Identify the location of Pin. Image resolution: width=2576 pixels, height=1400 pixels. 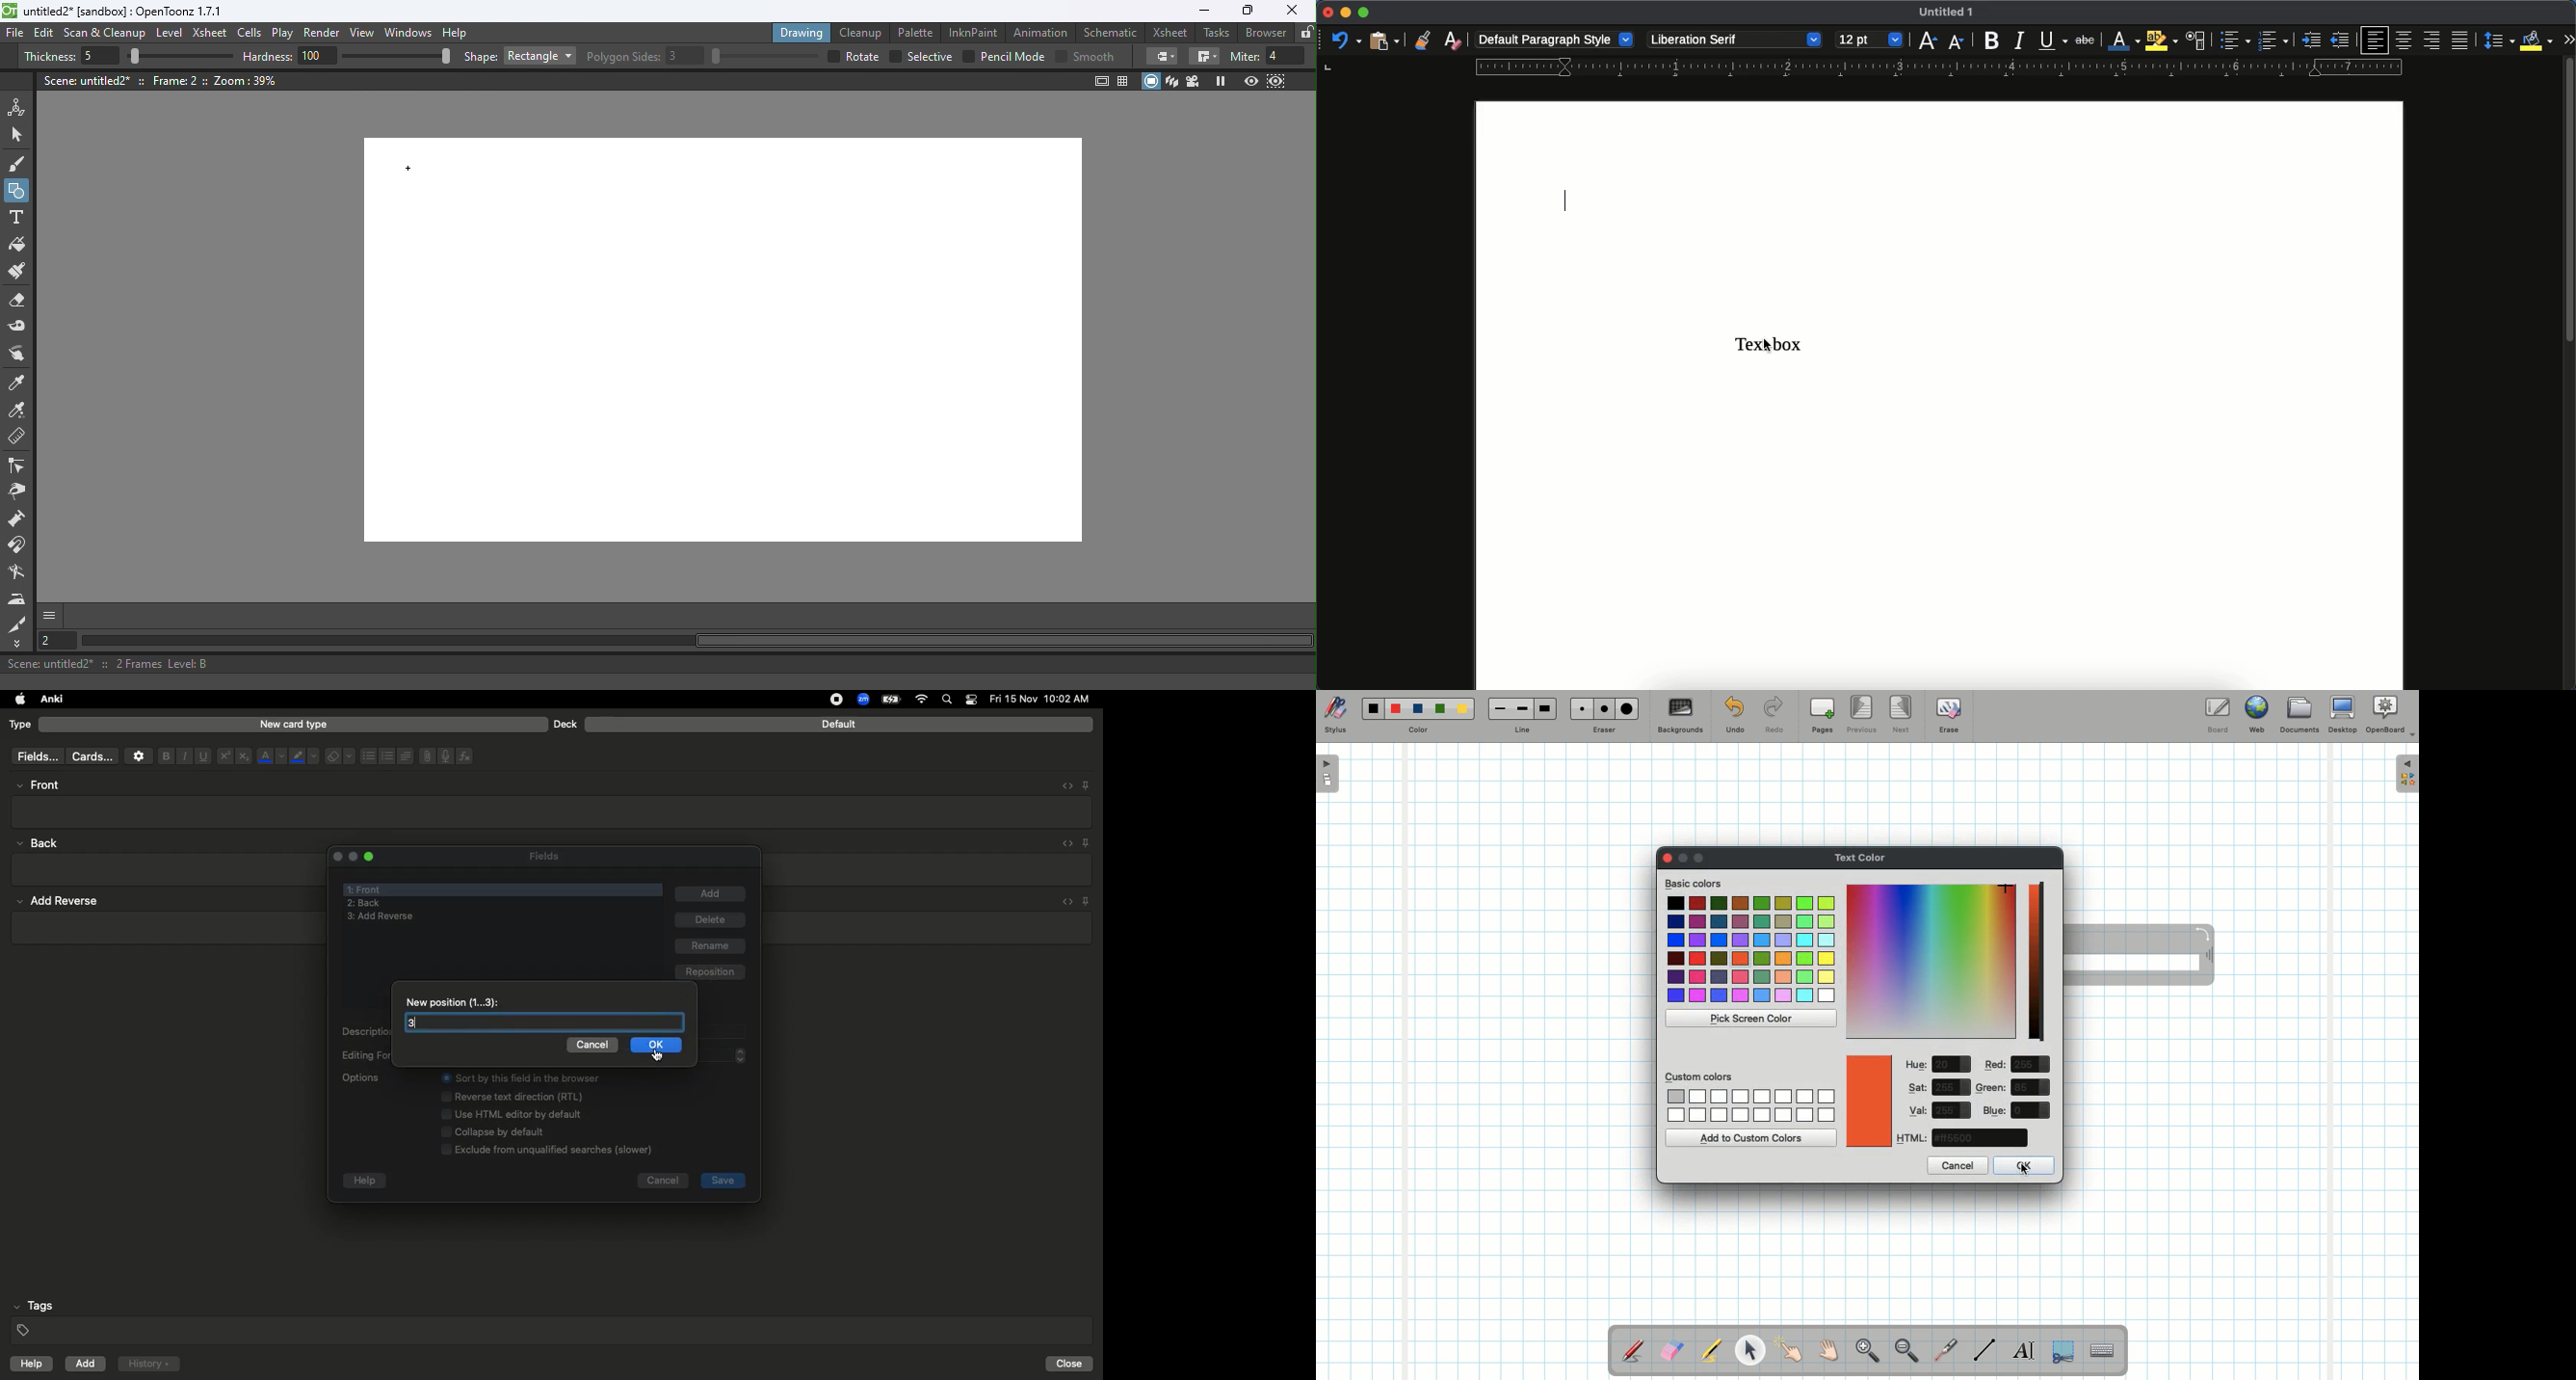
(1088, 843).